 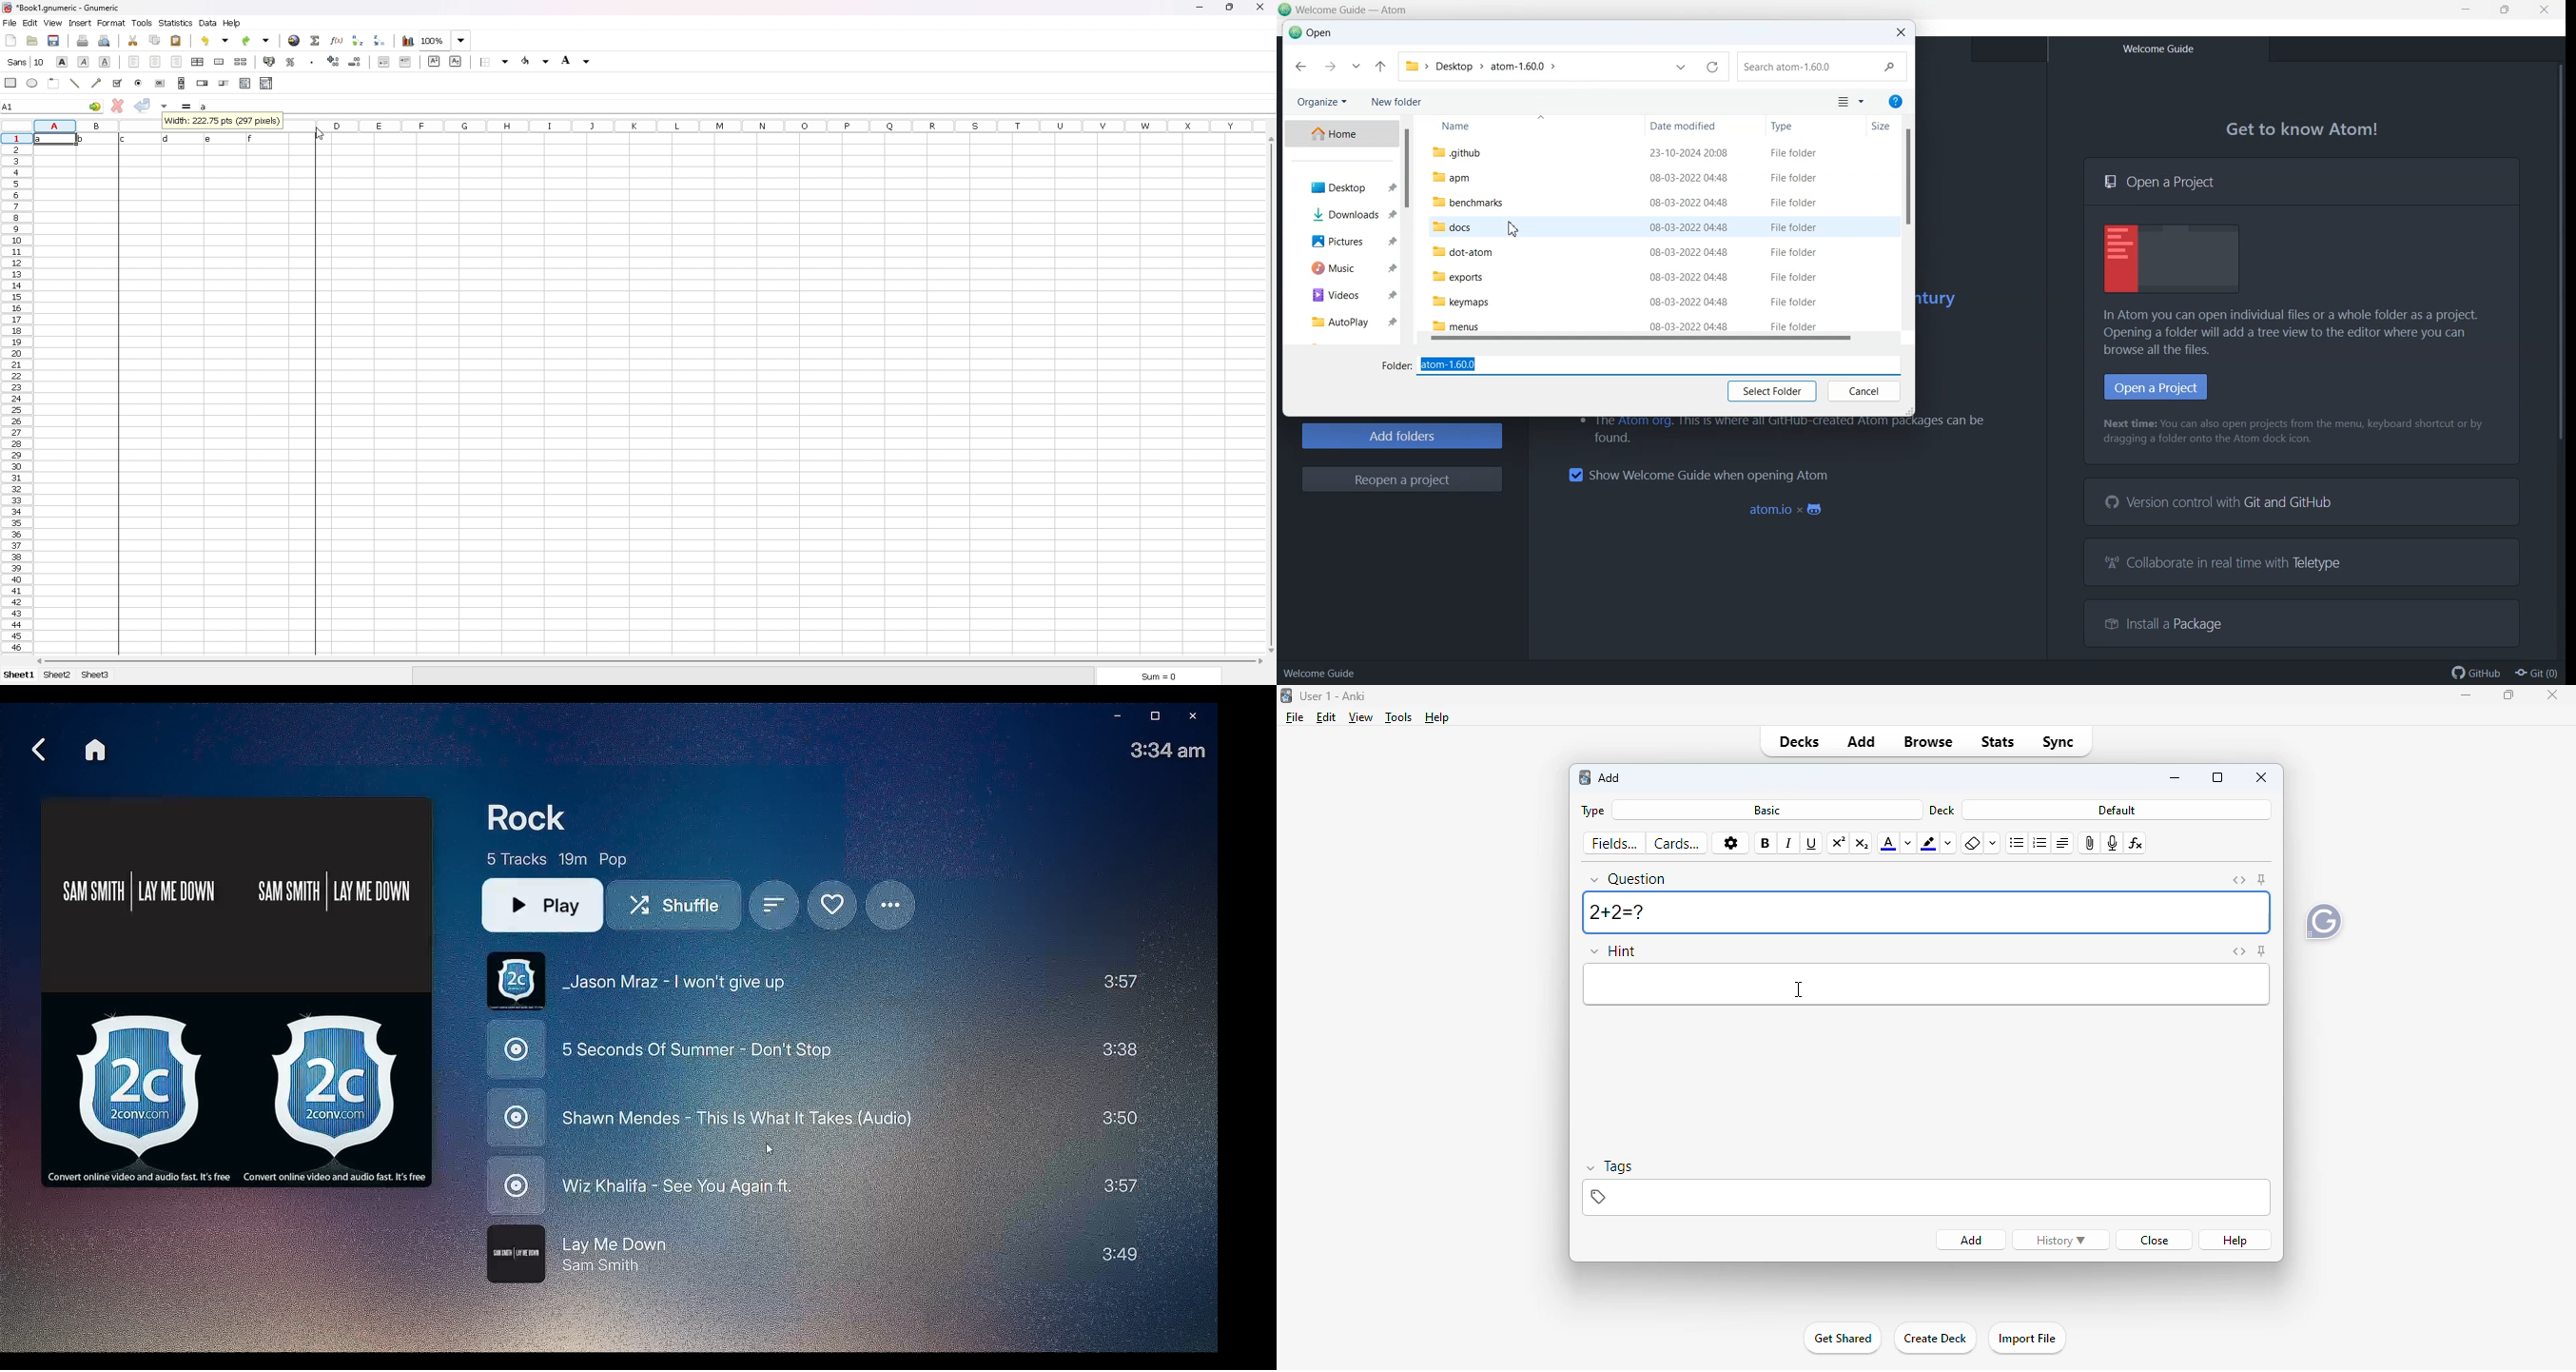 I want to click on toggle sticky, so click(x=2262, y=879).